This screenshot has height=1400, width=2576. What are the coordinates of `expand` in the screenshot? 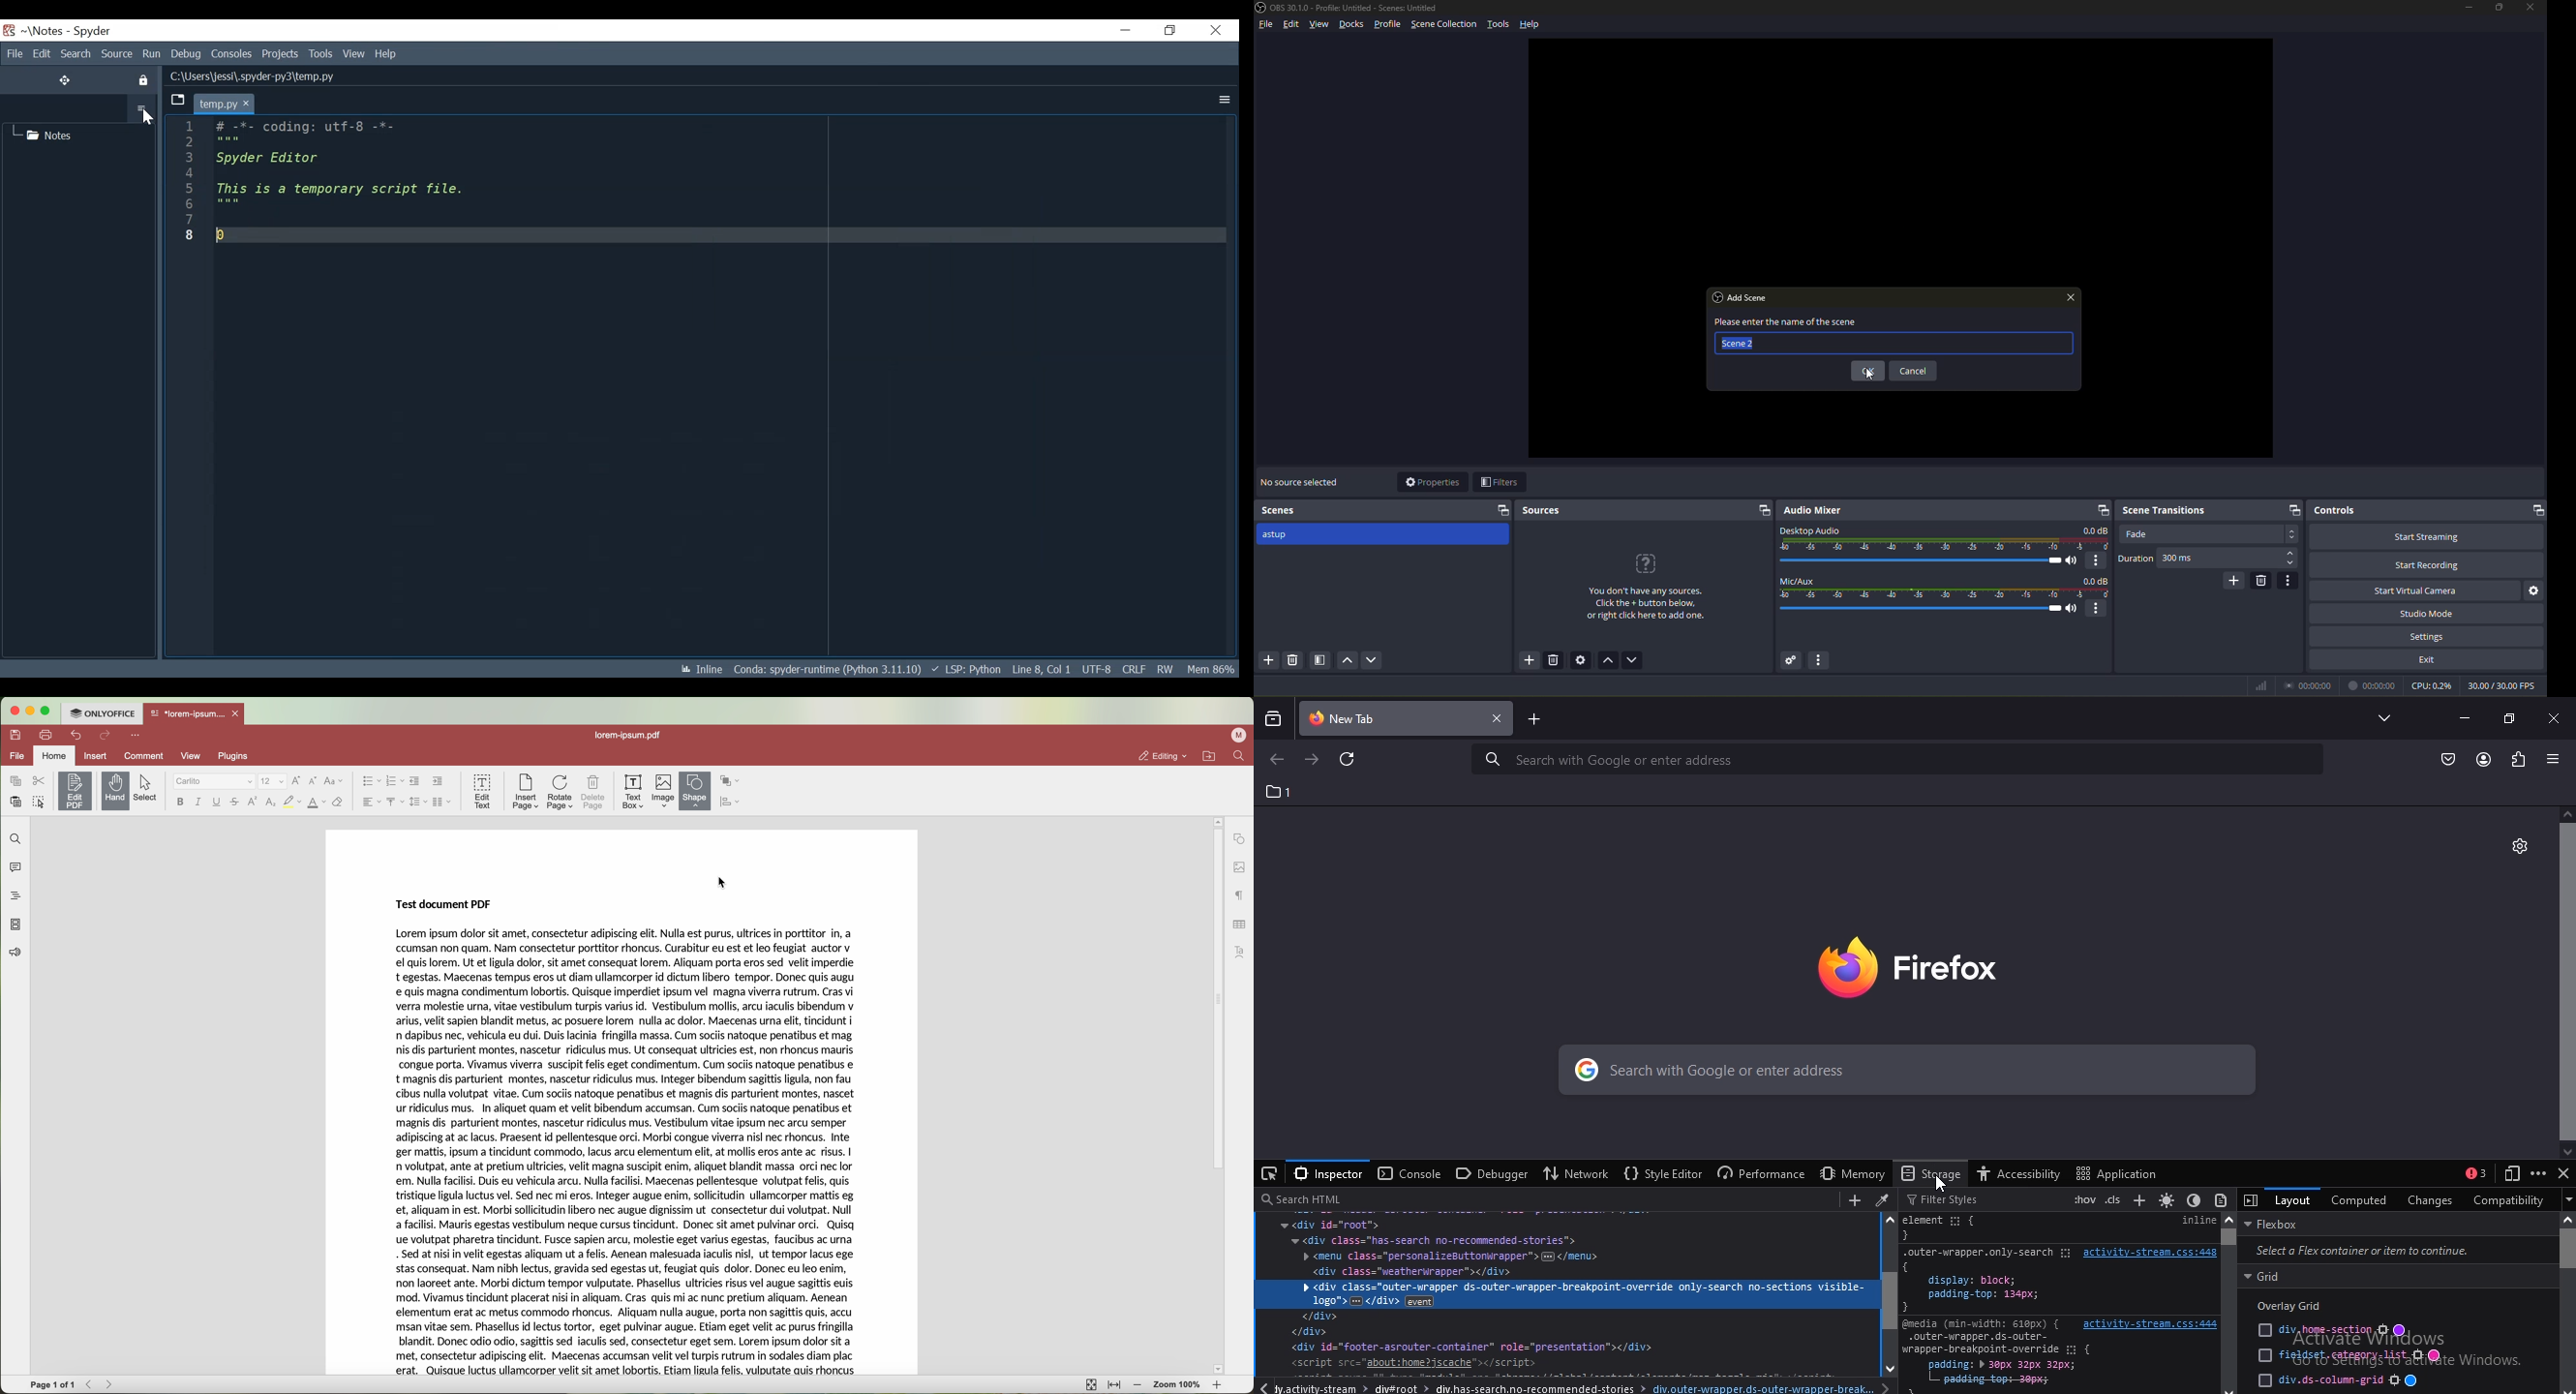 It's located at (2537, 509).